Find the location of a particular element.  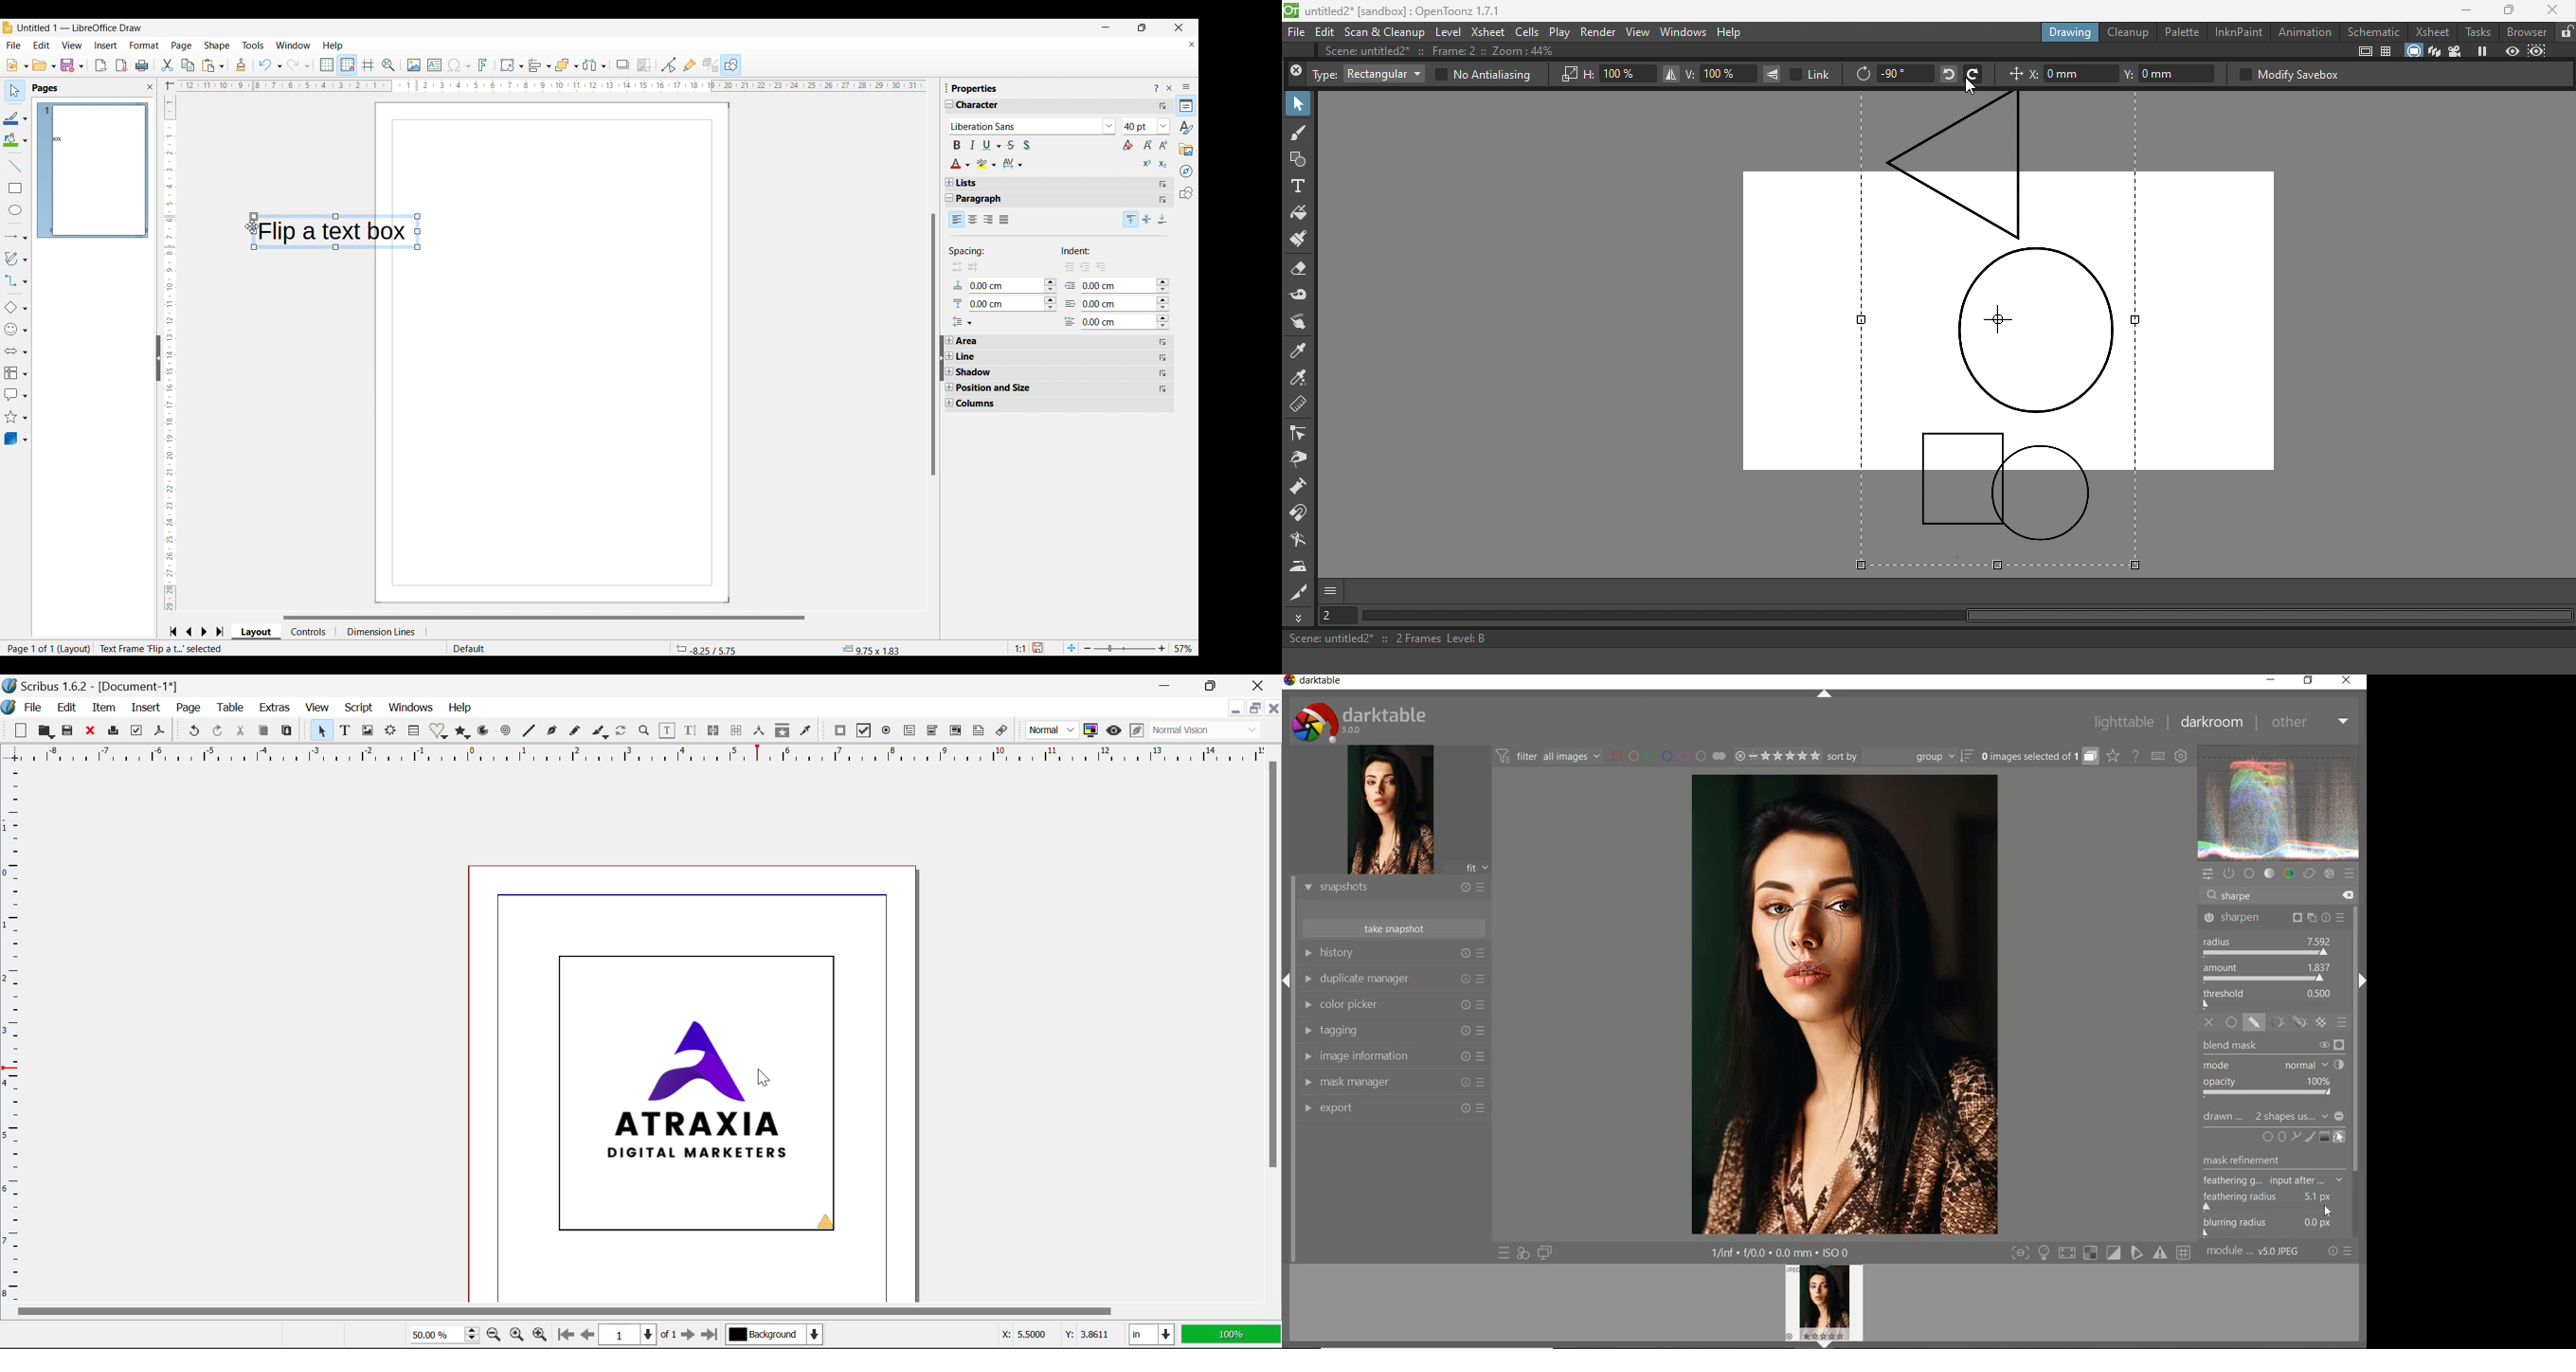

Measurements is located at coordinates (759, 729).